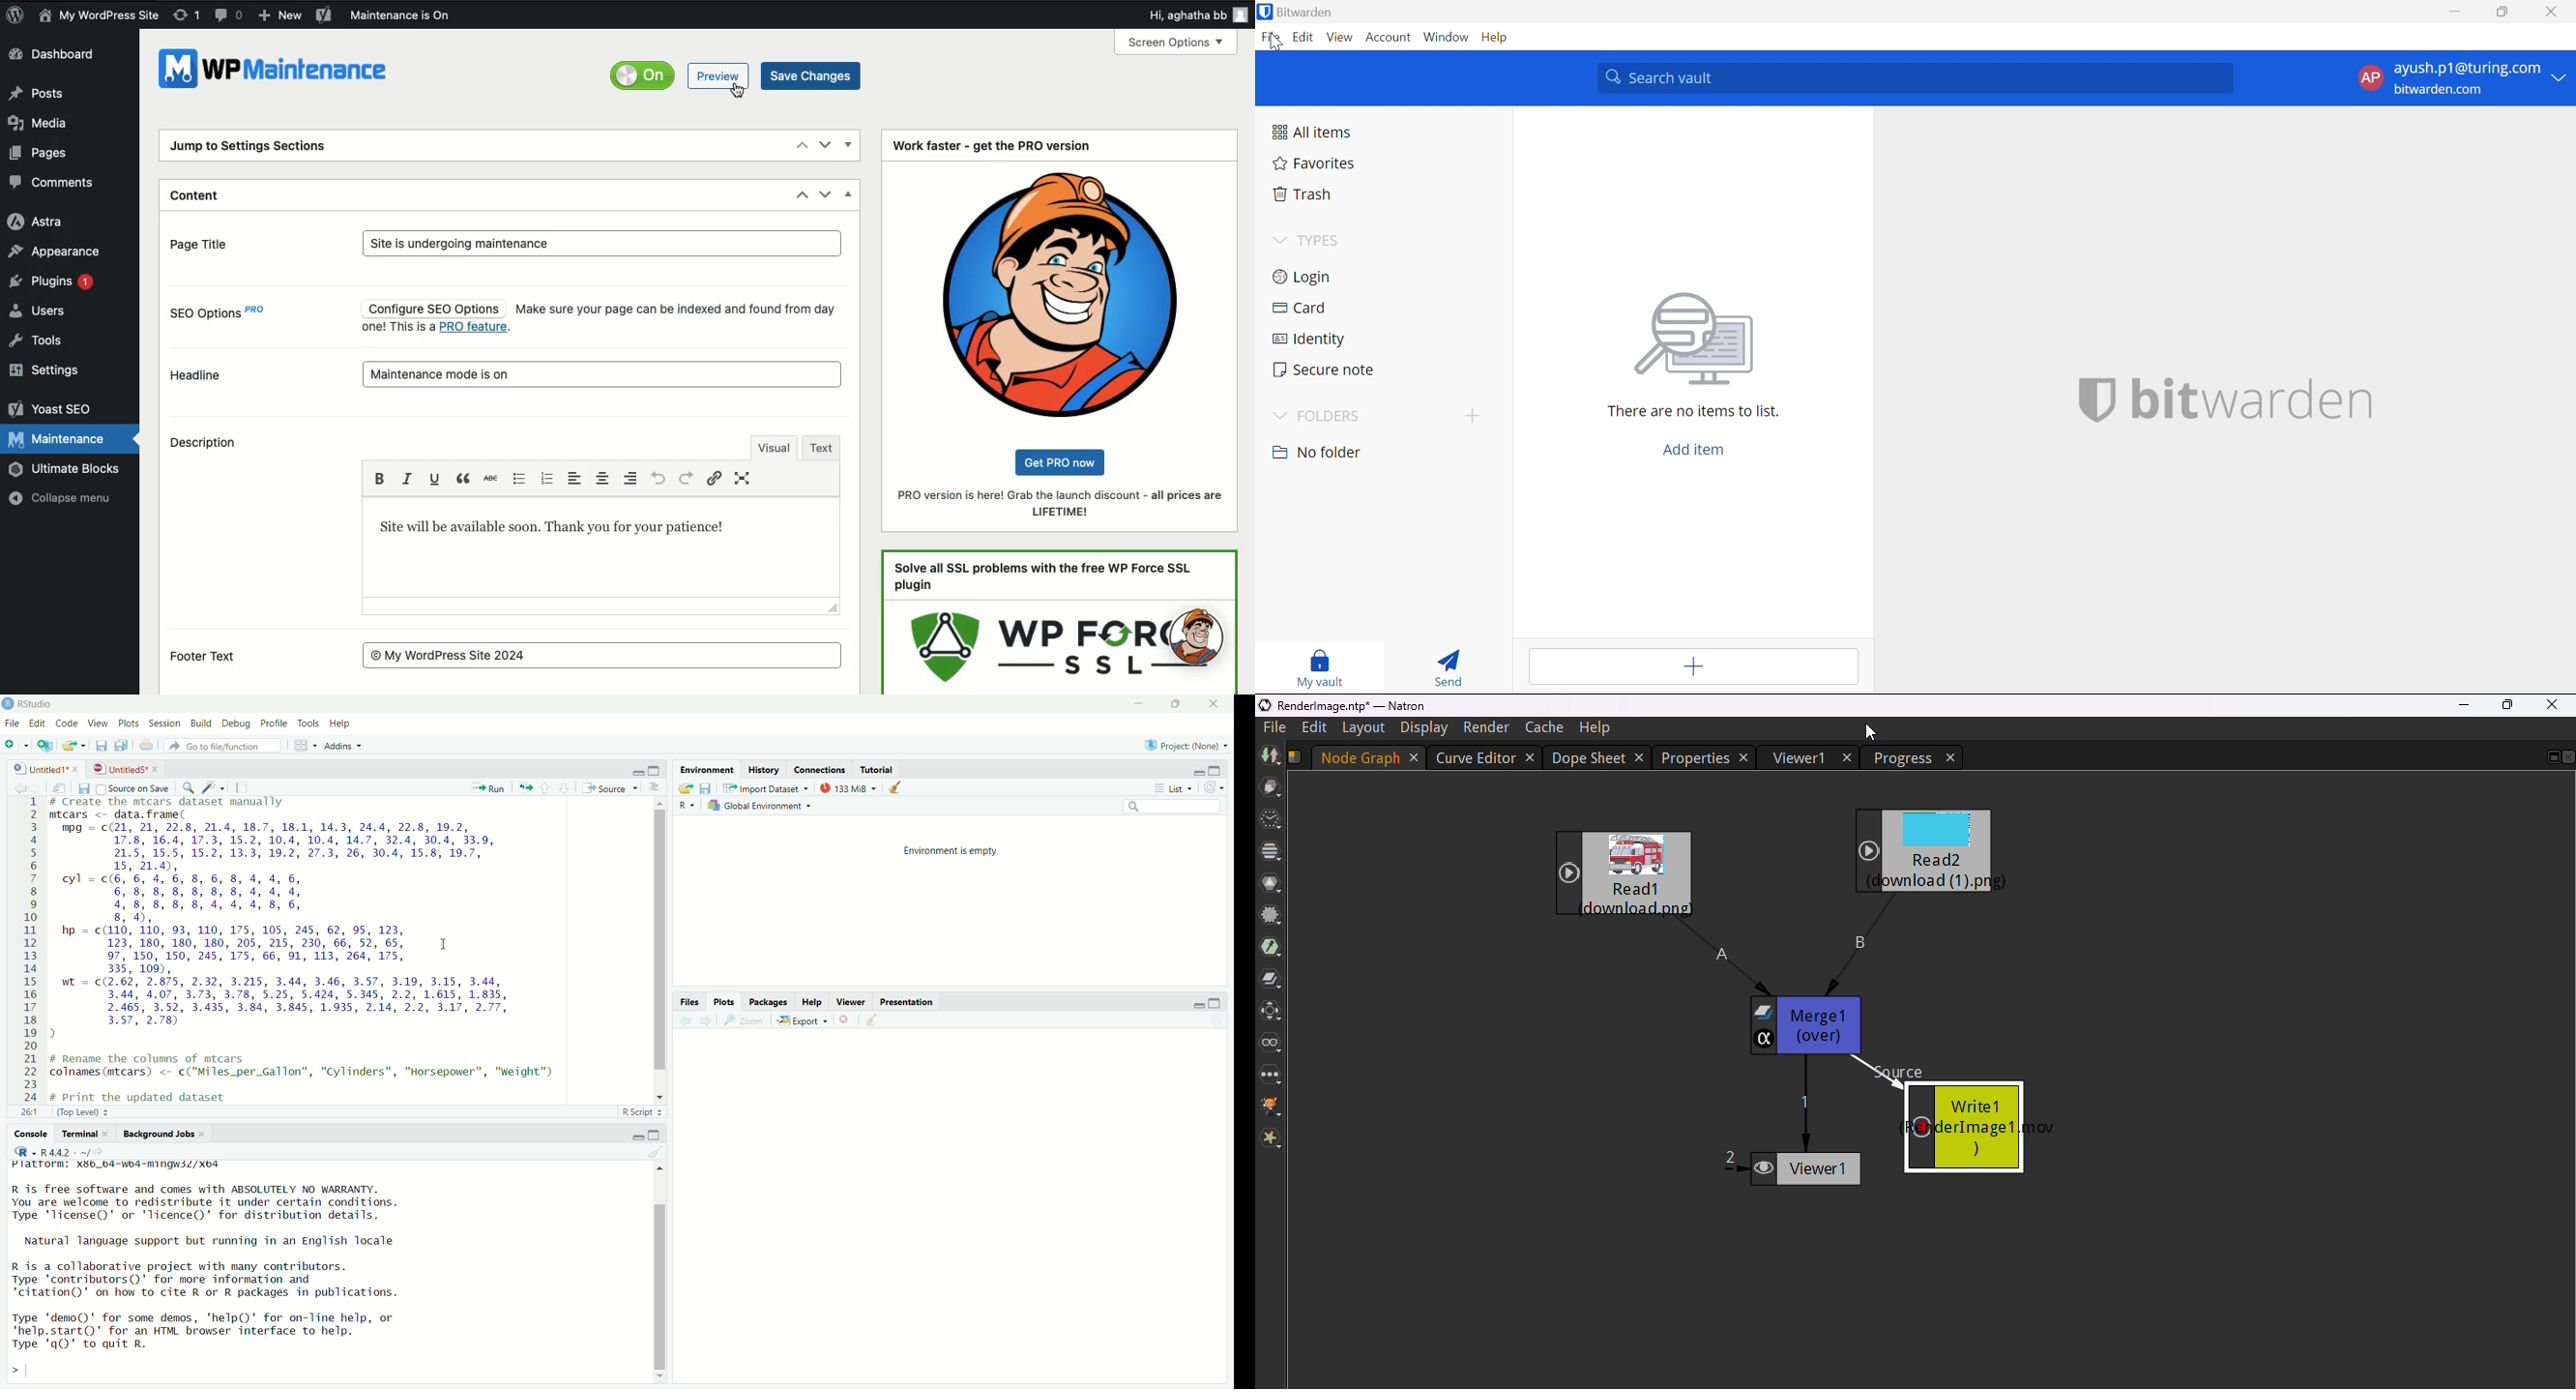 The image size is (2576, 1400). Describe the element at coordinates (706, 771) in the screenshot. I see `Environment` at that location.